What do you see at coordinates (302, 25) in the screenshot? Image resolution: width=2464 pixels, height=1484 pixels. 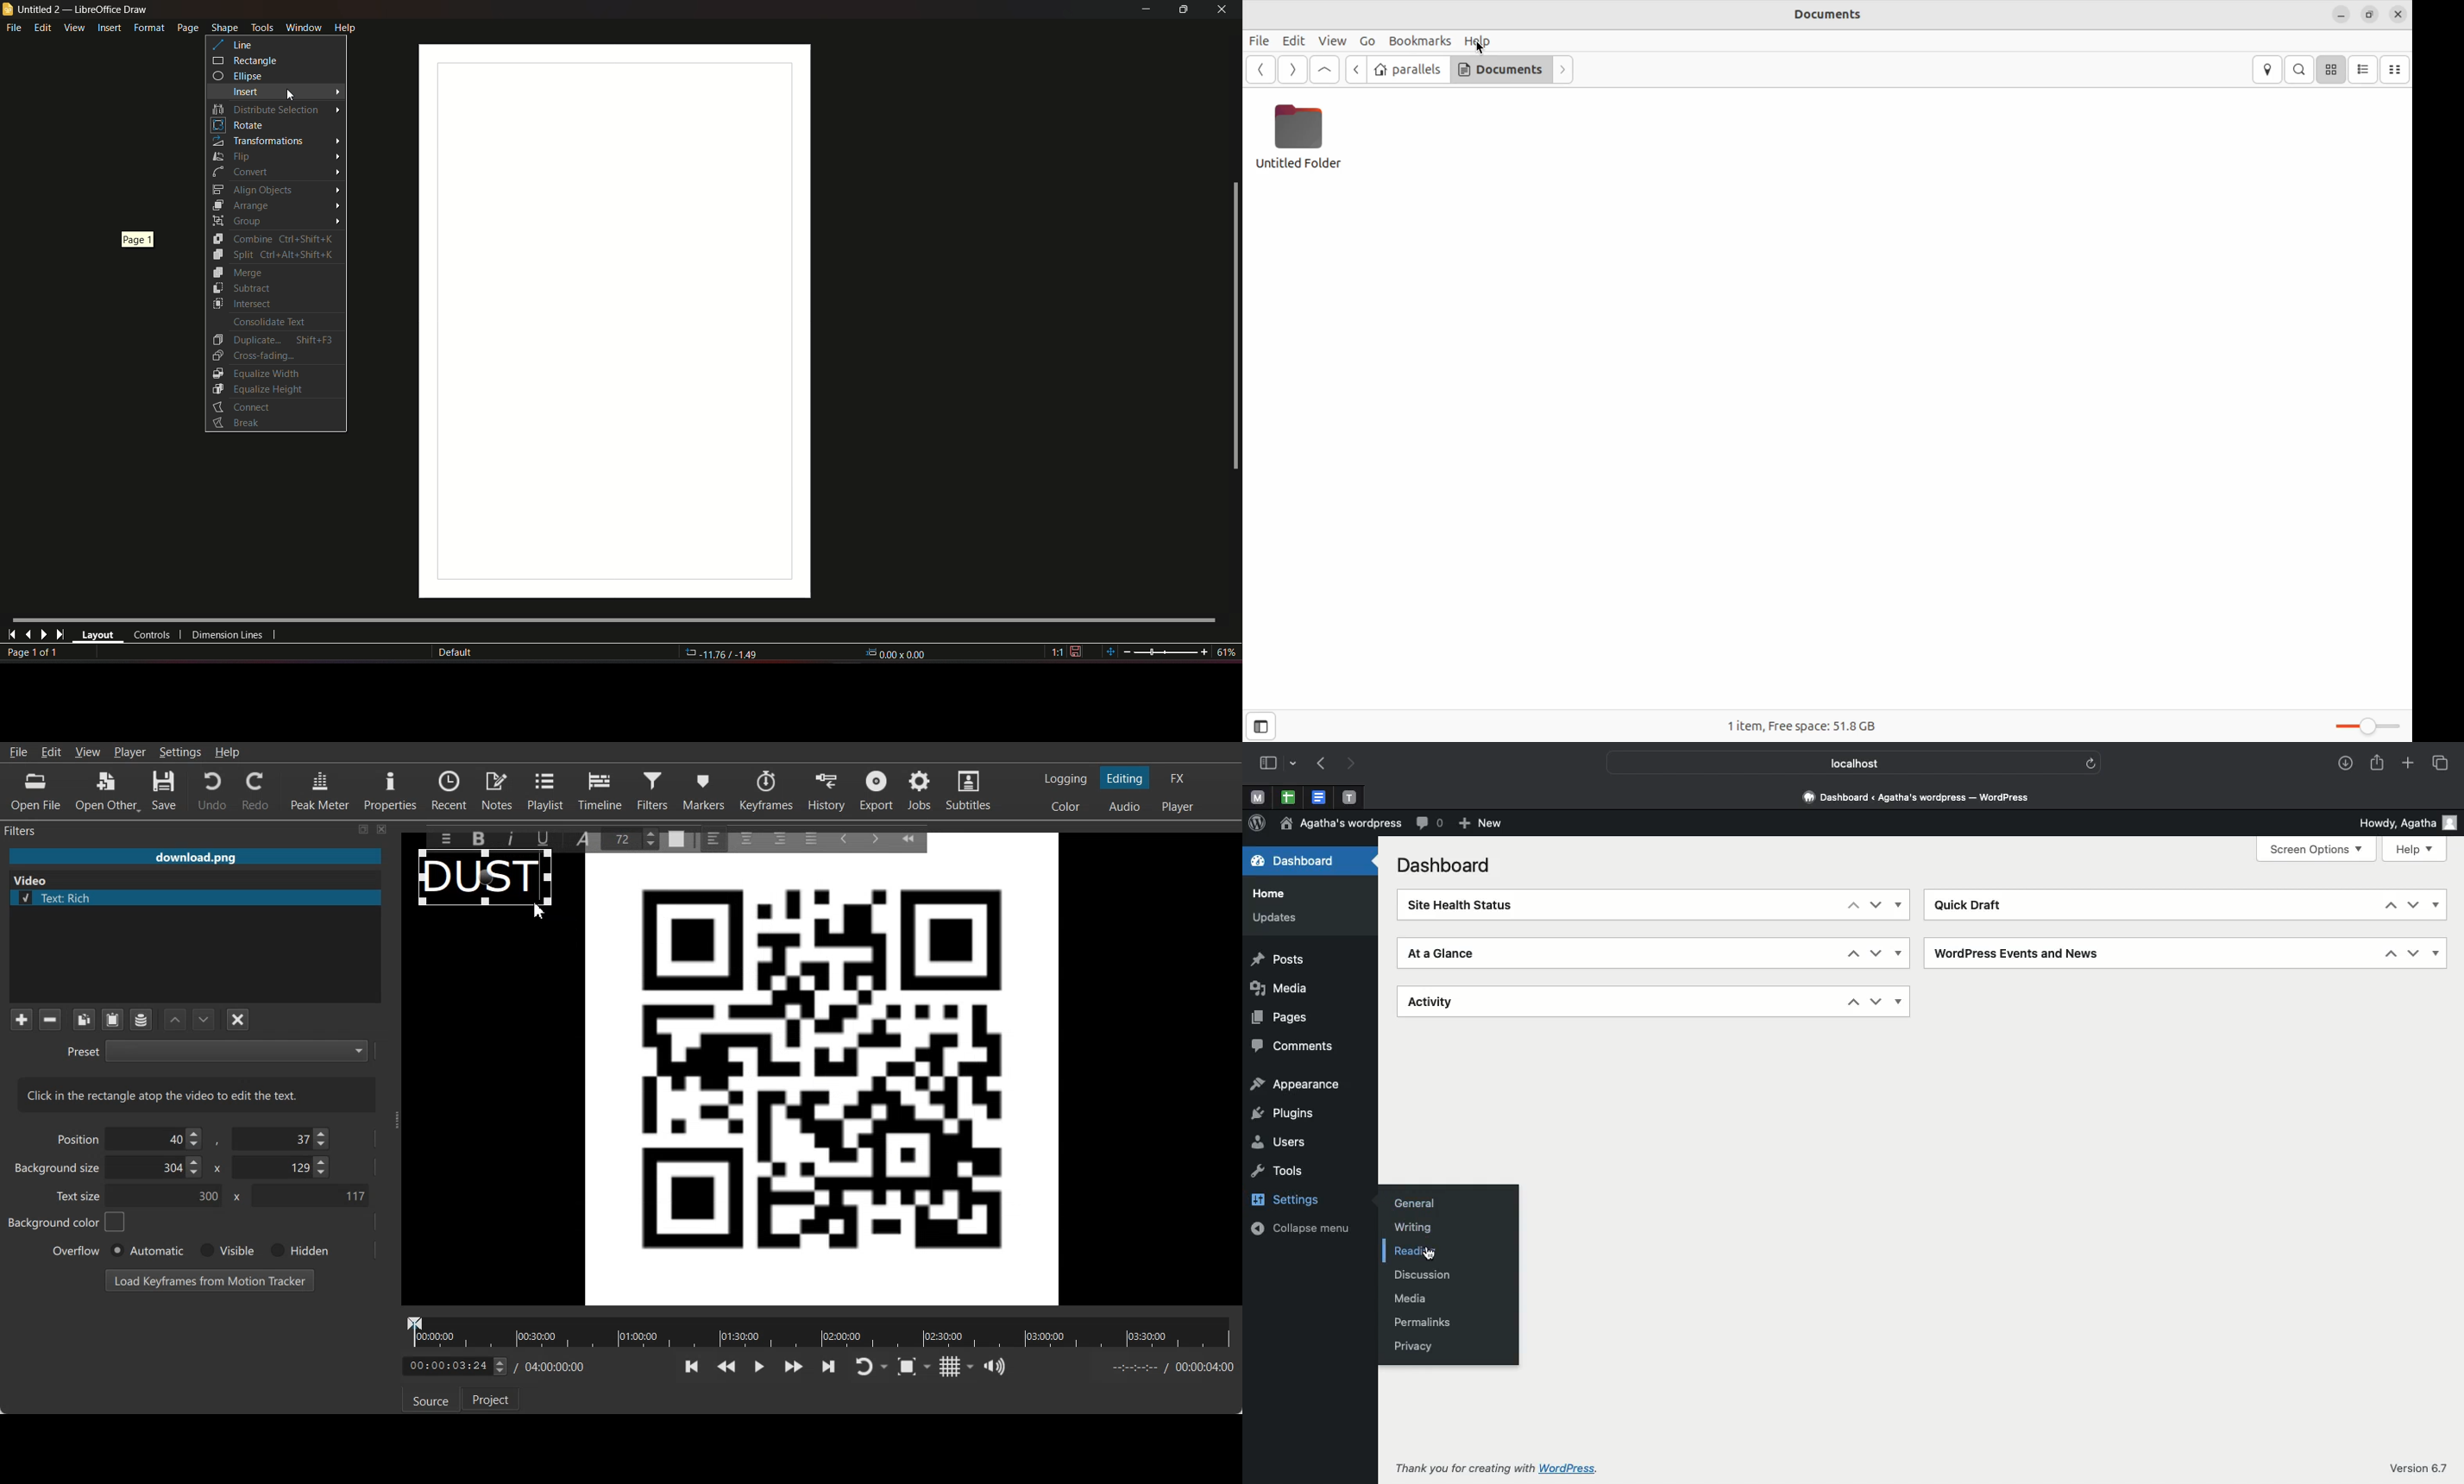 I see `window` at bounding box center [302, 25].